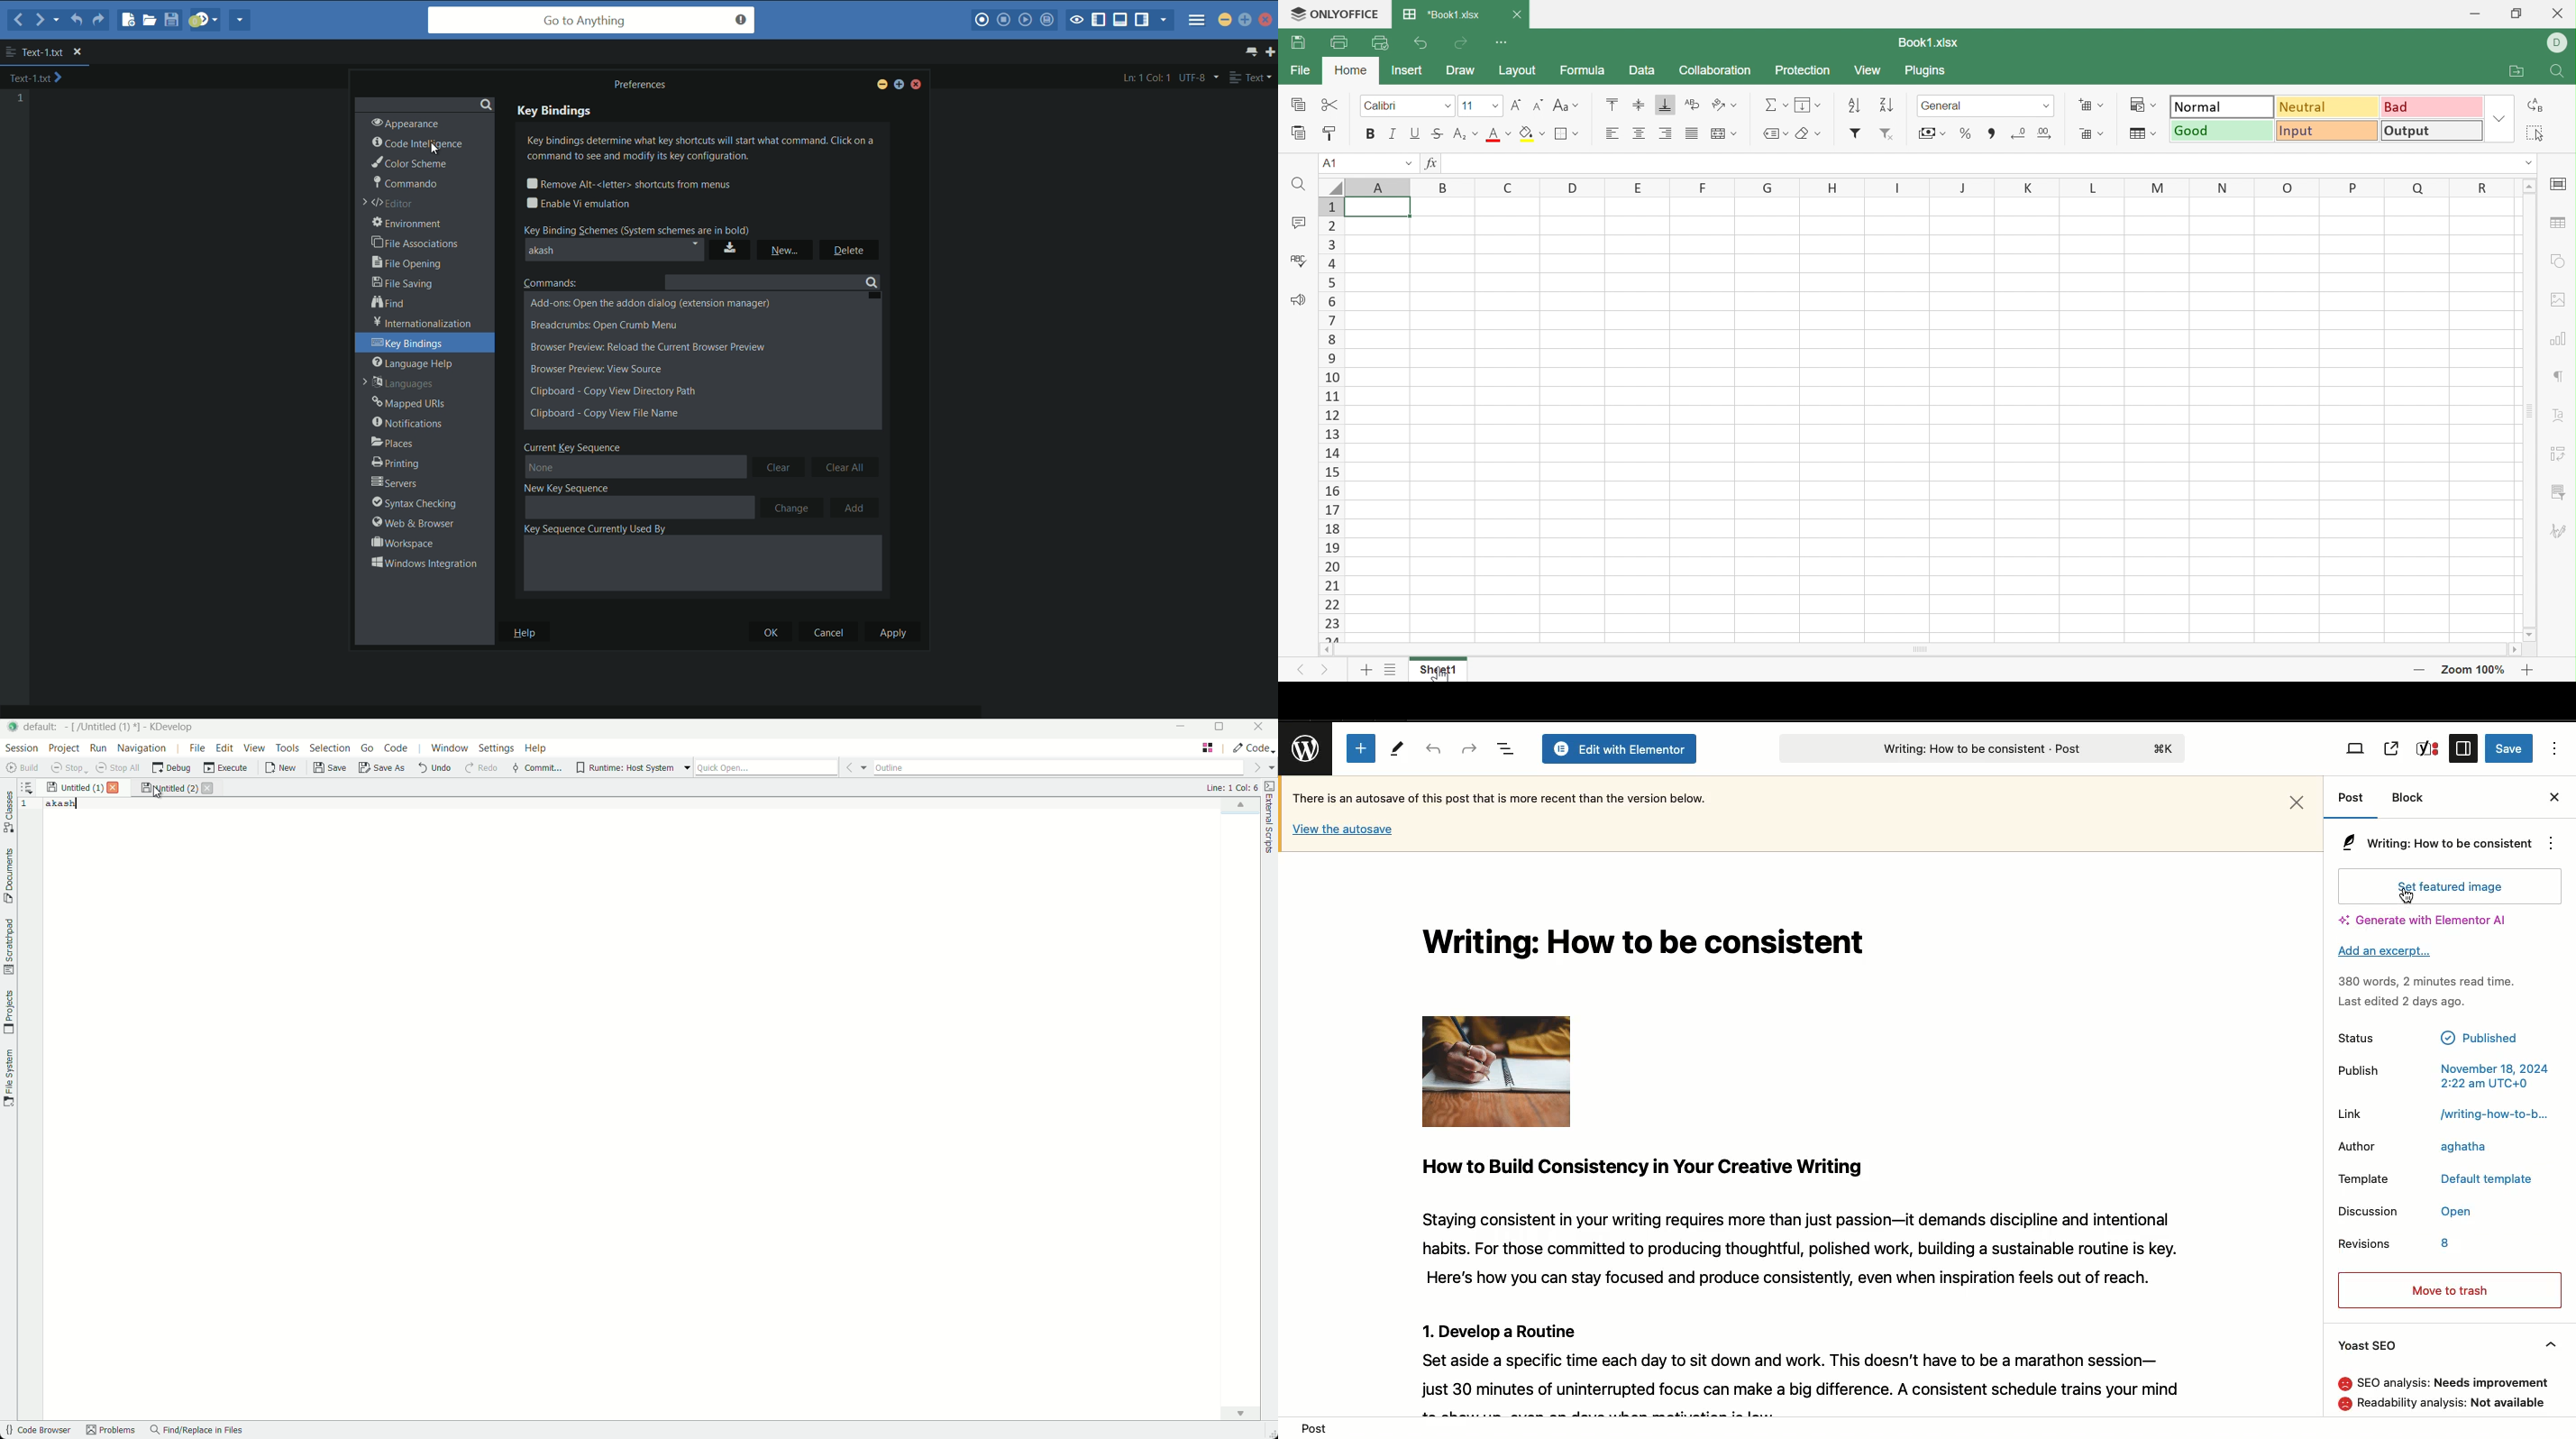 This screenshot has height=1456, width=2576. Describe the element at coordinates (1885, 104) in the screenshot. I see `Descending order` at that location.